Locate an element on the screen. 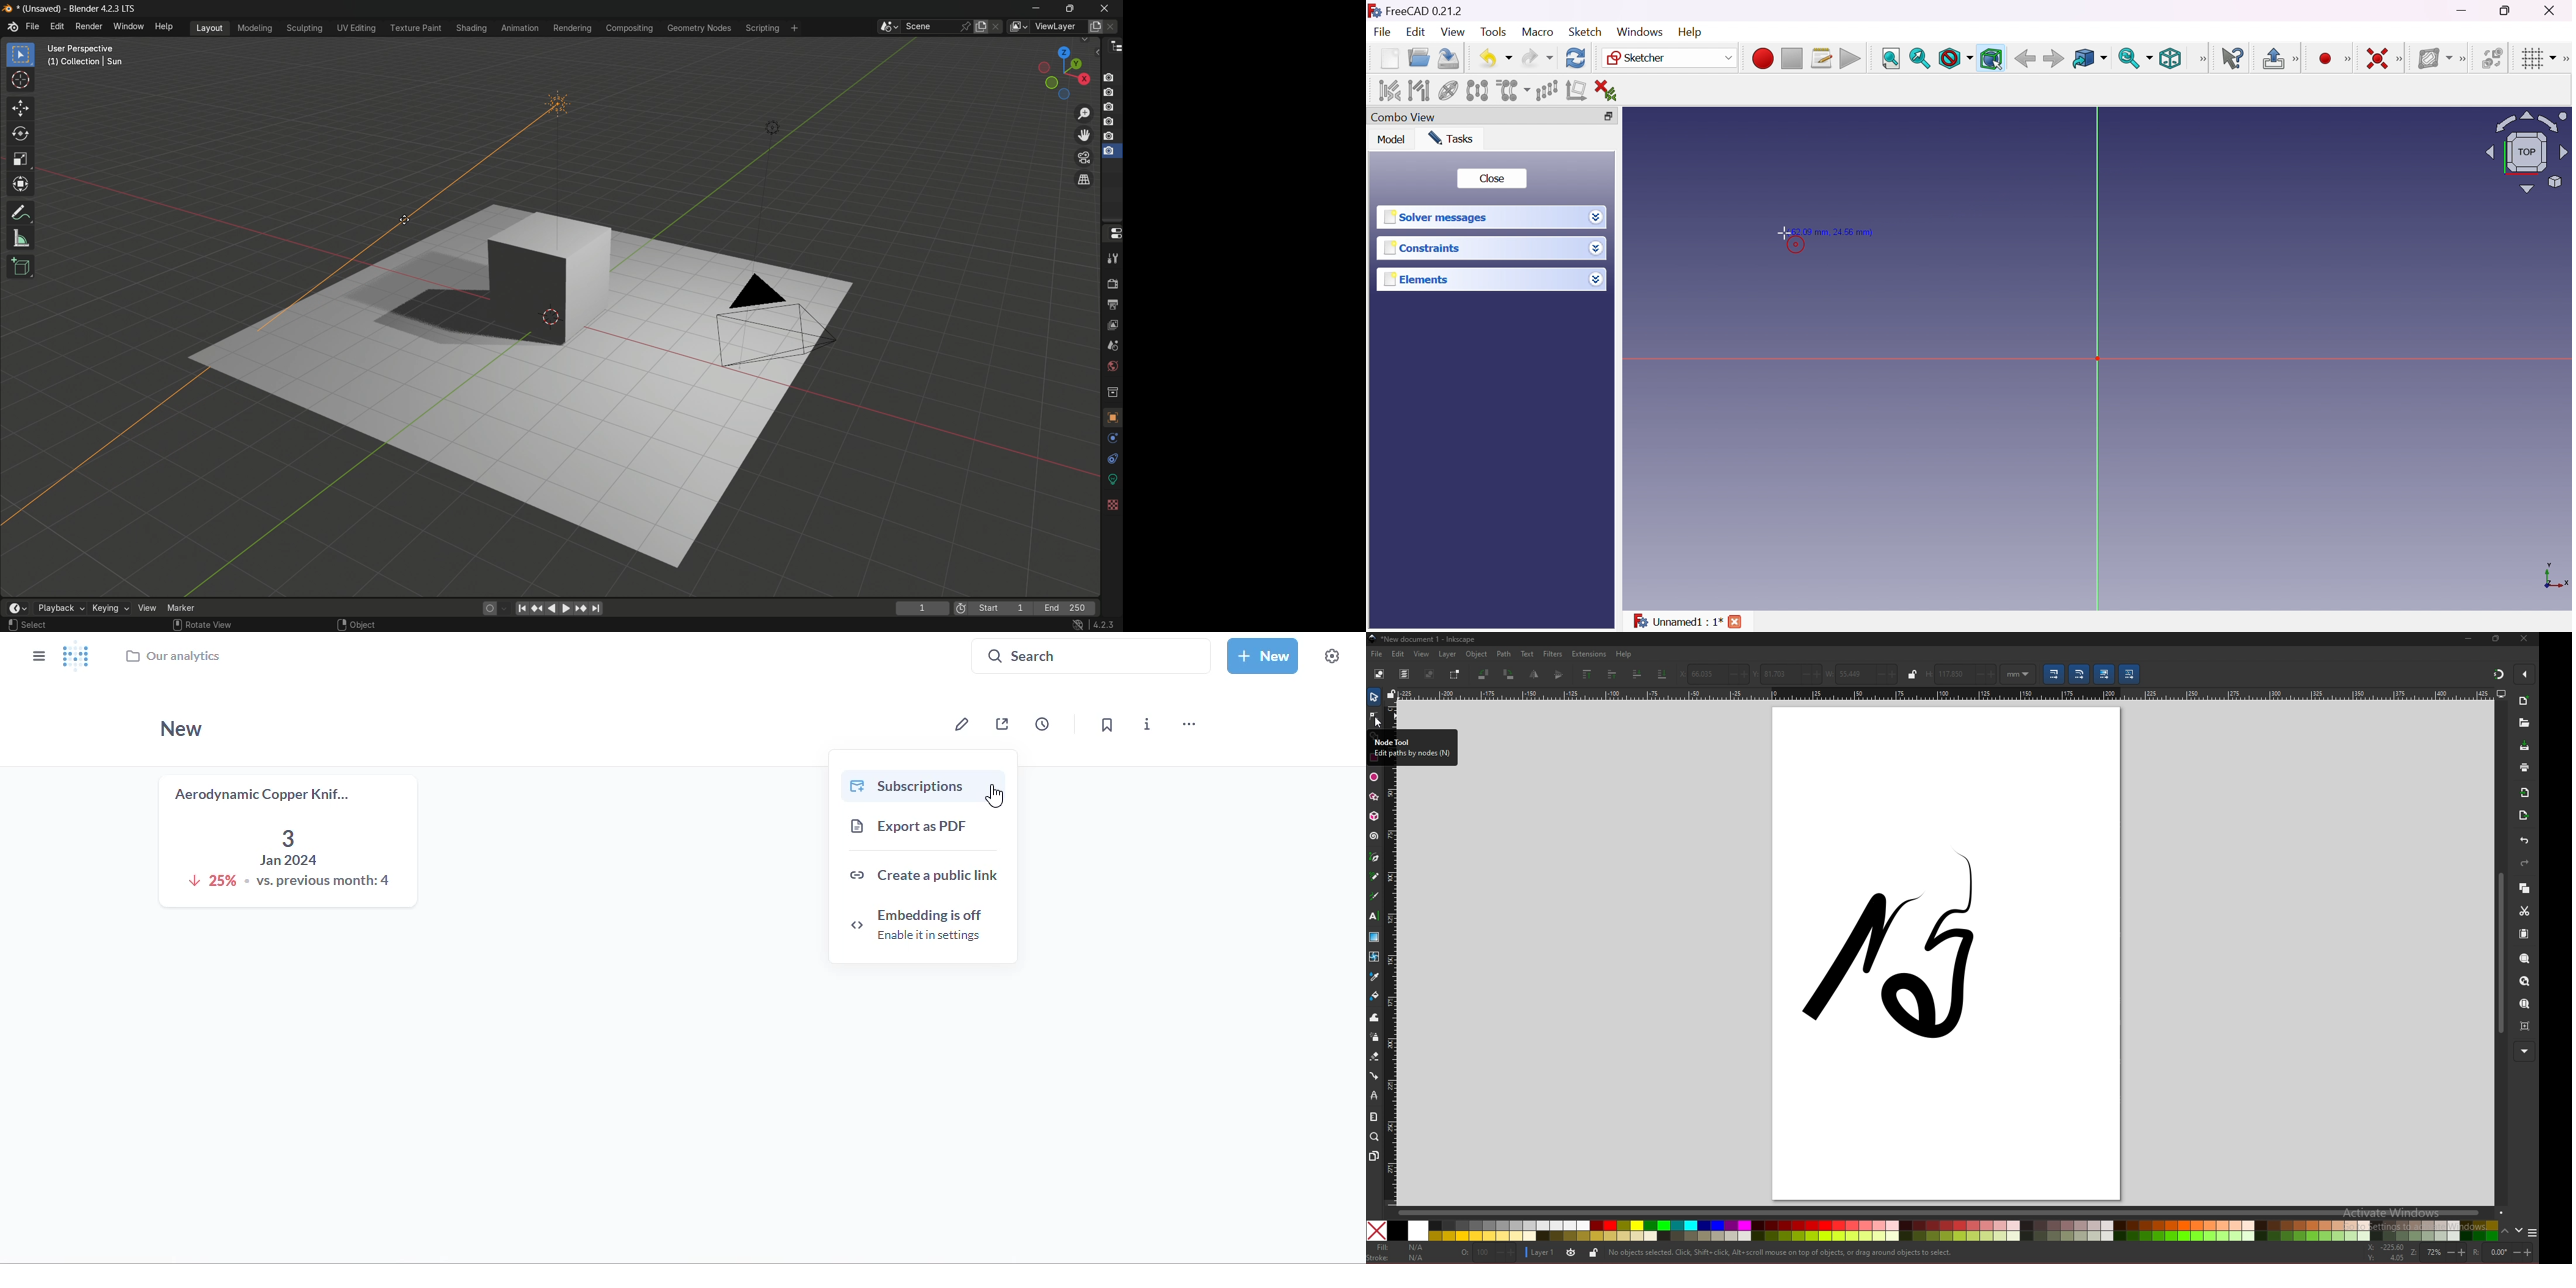 The image size is (2576, 1288). selector is located at coordinates (1374, 697).